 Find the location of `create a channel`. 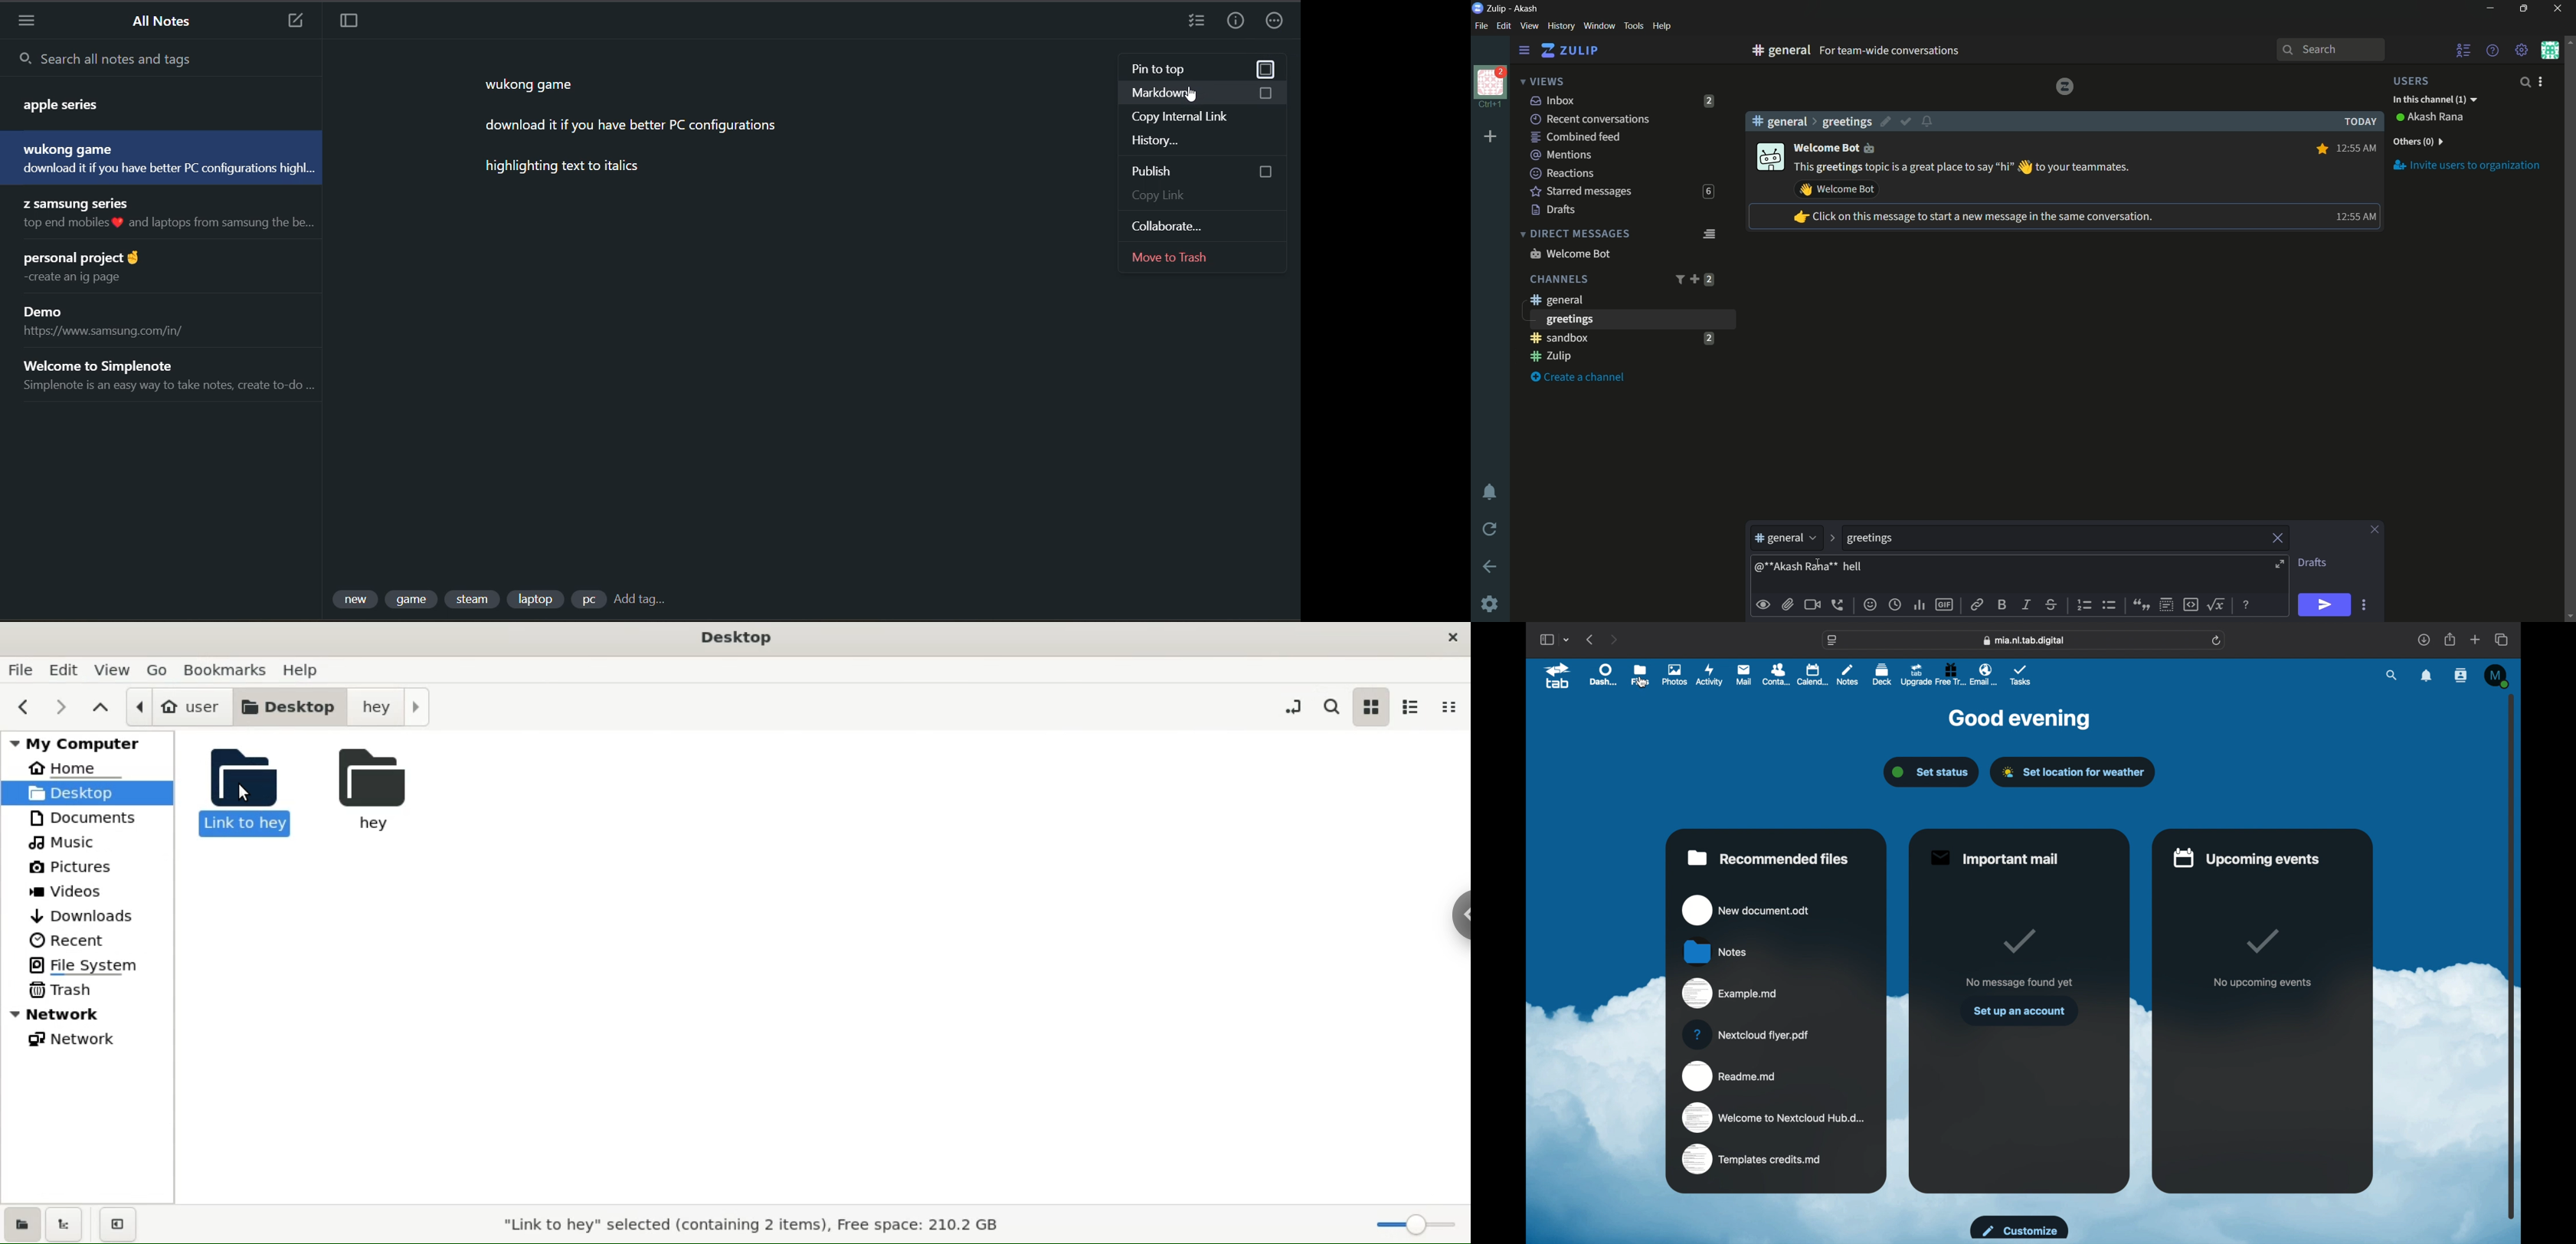

create a channel is located at coordinates (1581, 378).